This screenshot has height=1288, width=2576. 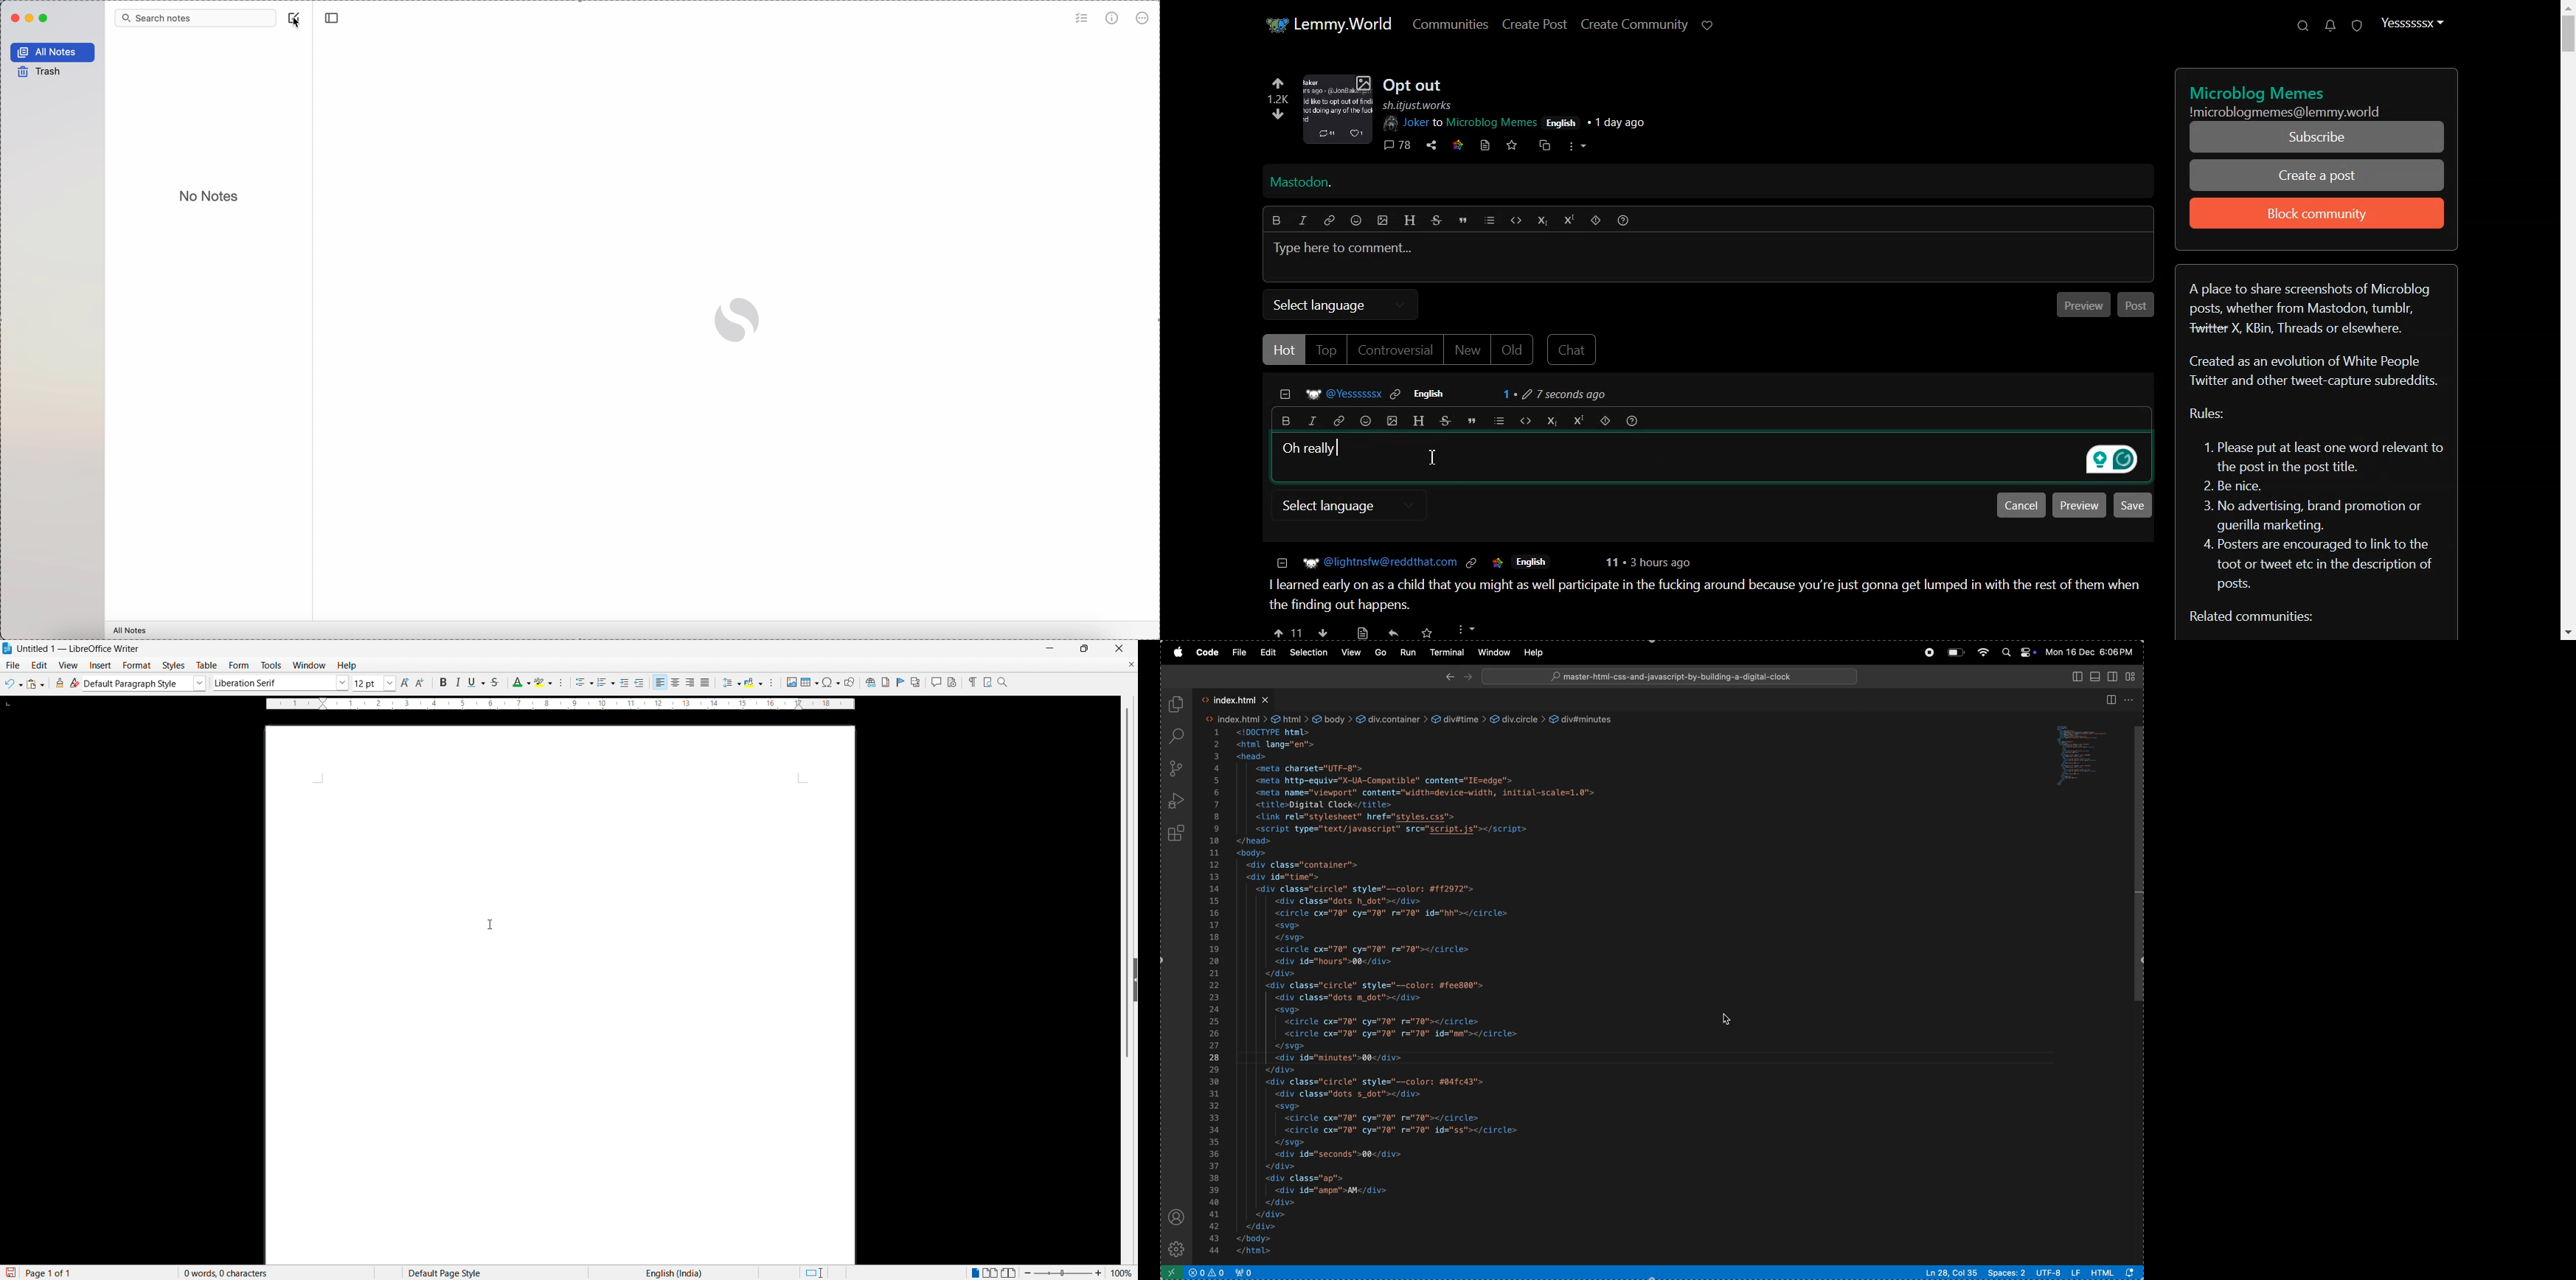 What do you see at coordinates (1003, 681) in the screenshot?
I see `Zoom ` at bounding box center [1003, 681].